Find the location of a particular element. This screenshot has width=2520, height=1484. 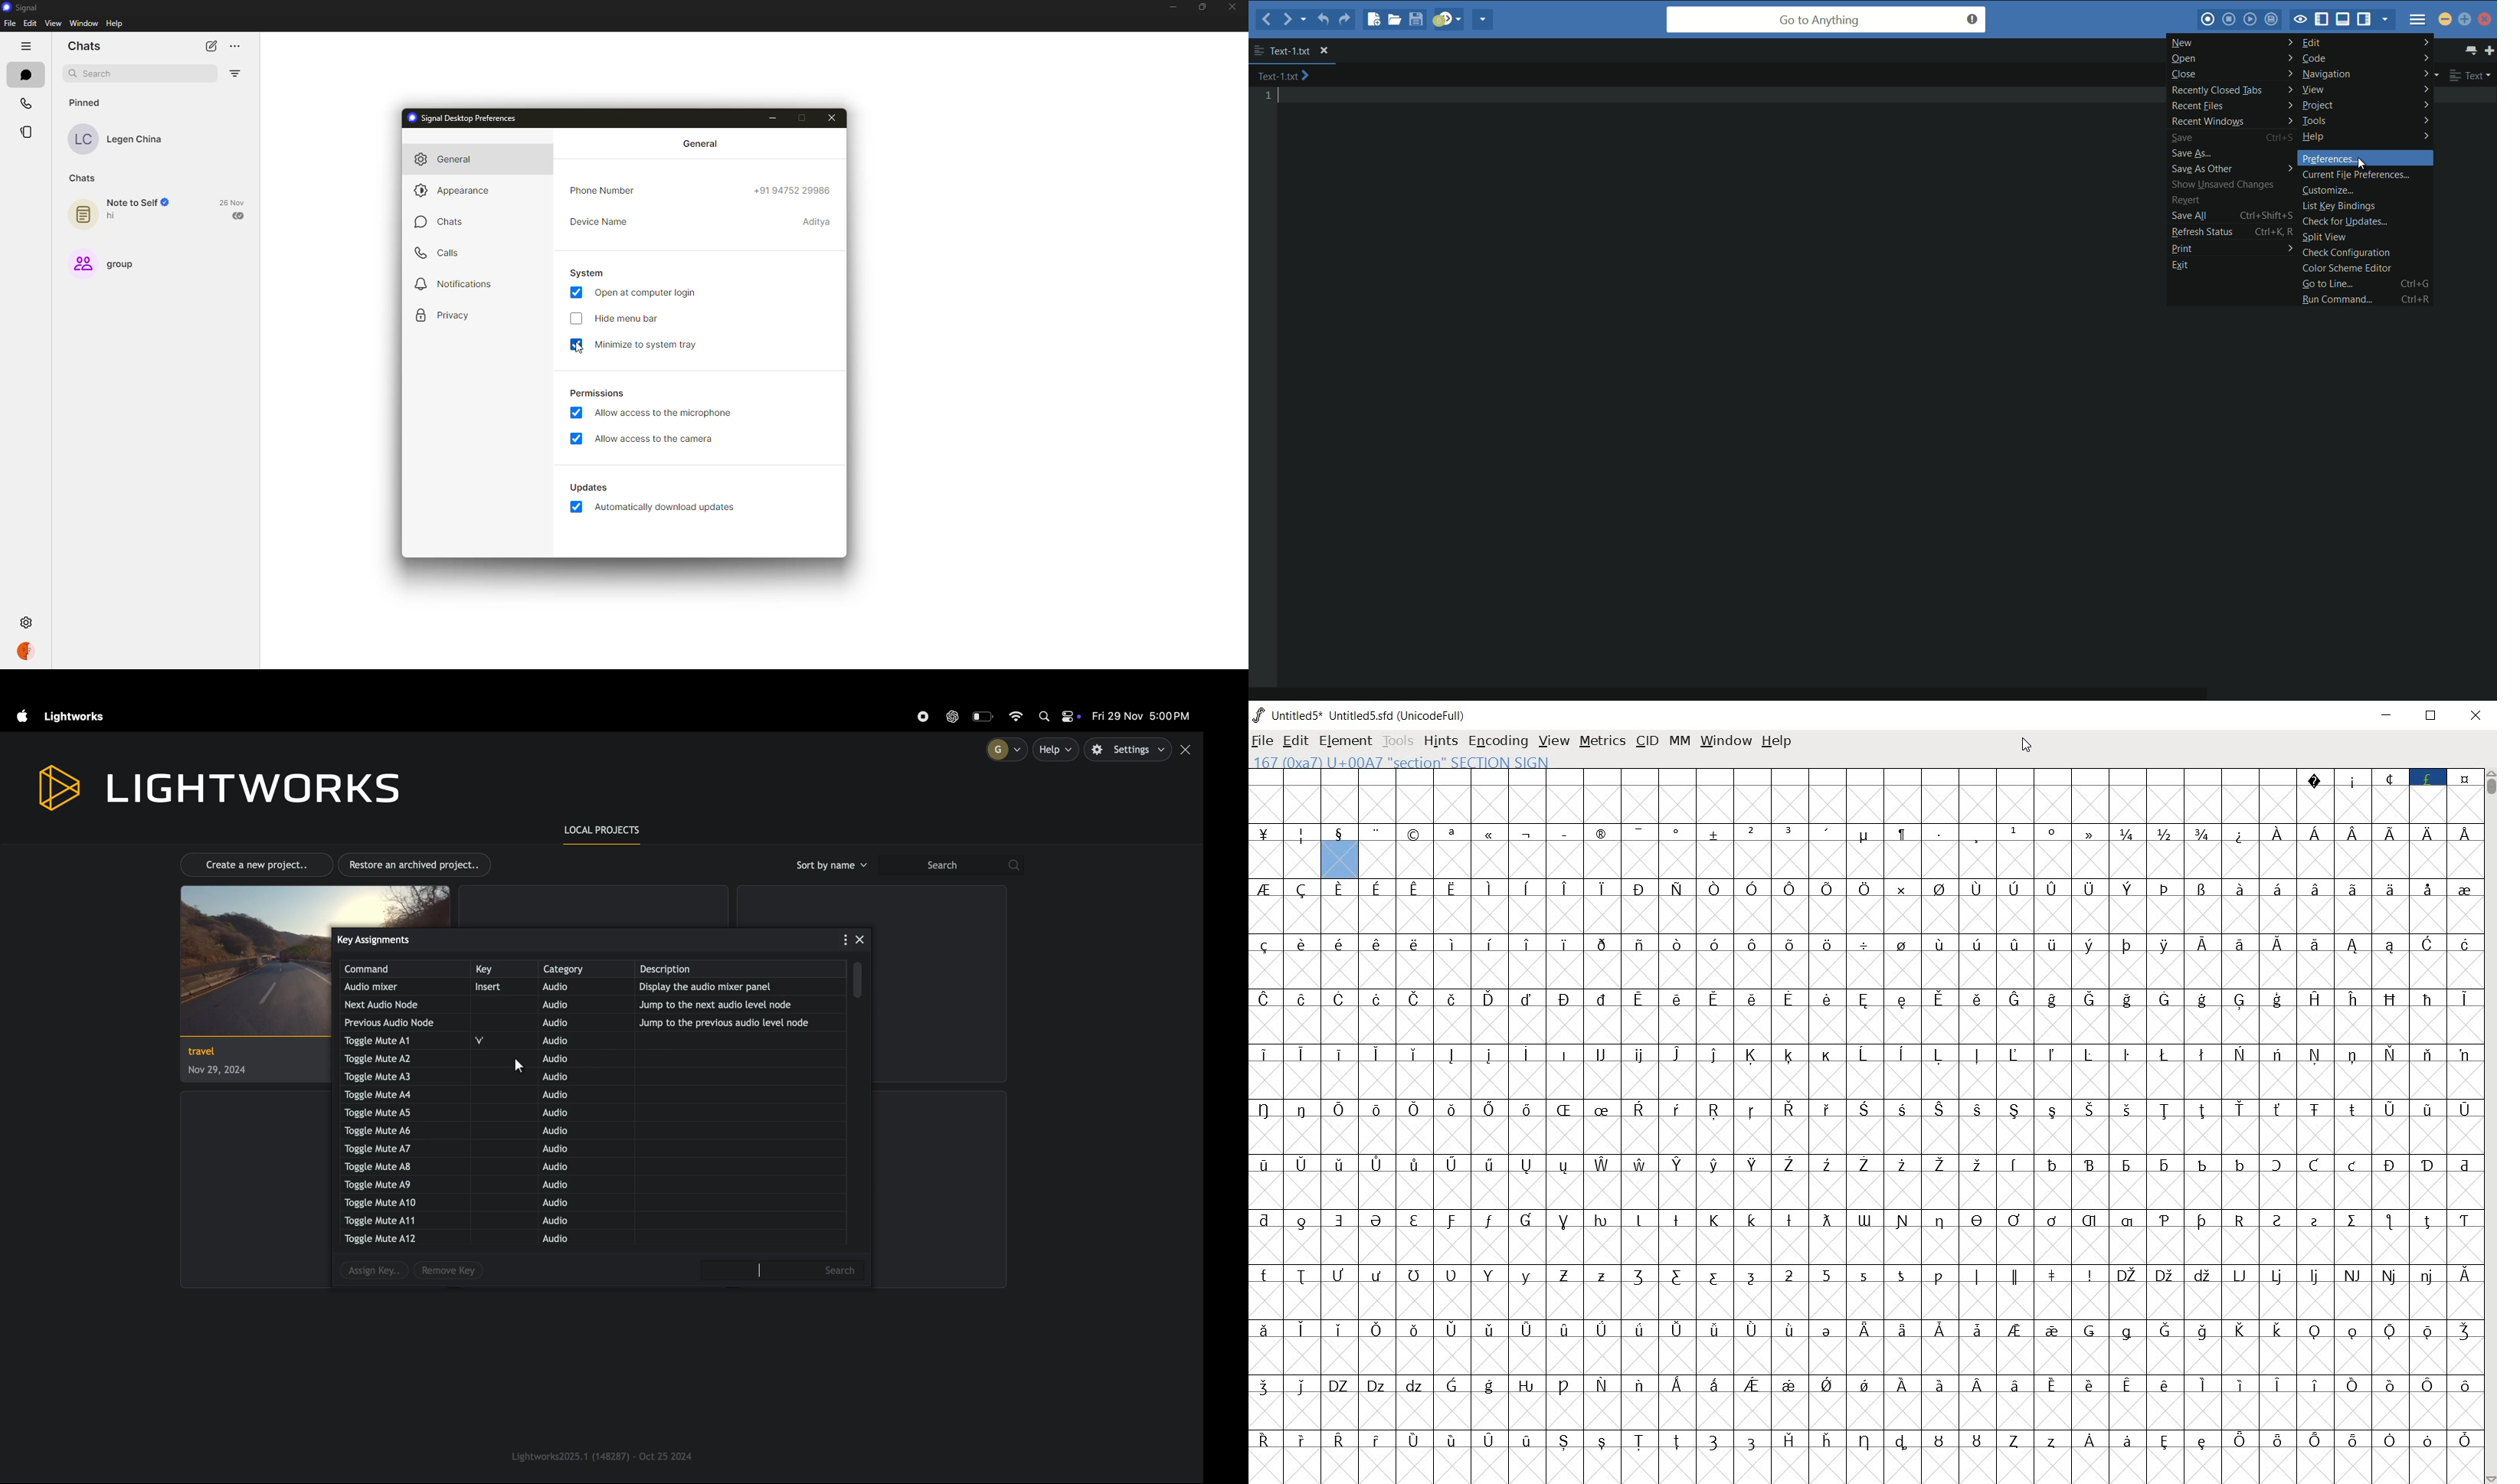

help is located at coordinates (1777, 741).